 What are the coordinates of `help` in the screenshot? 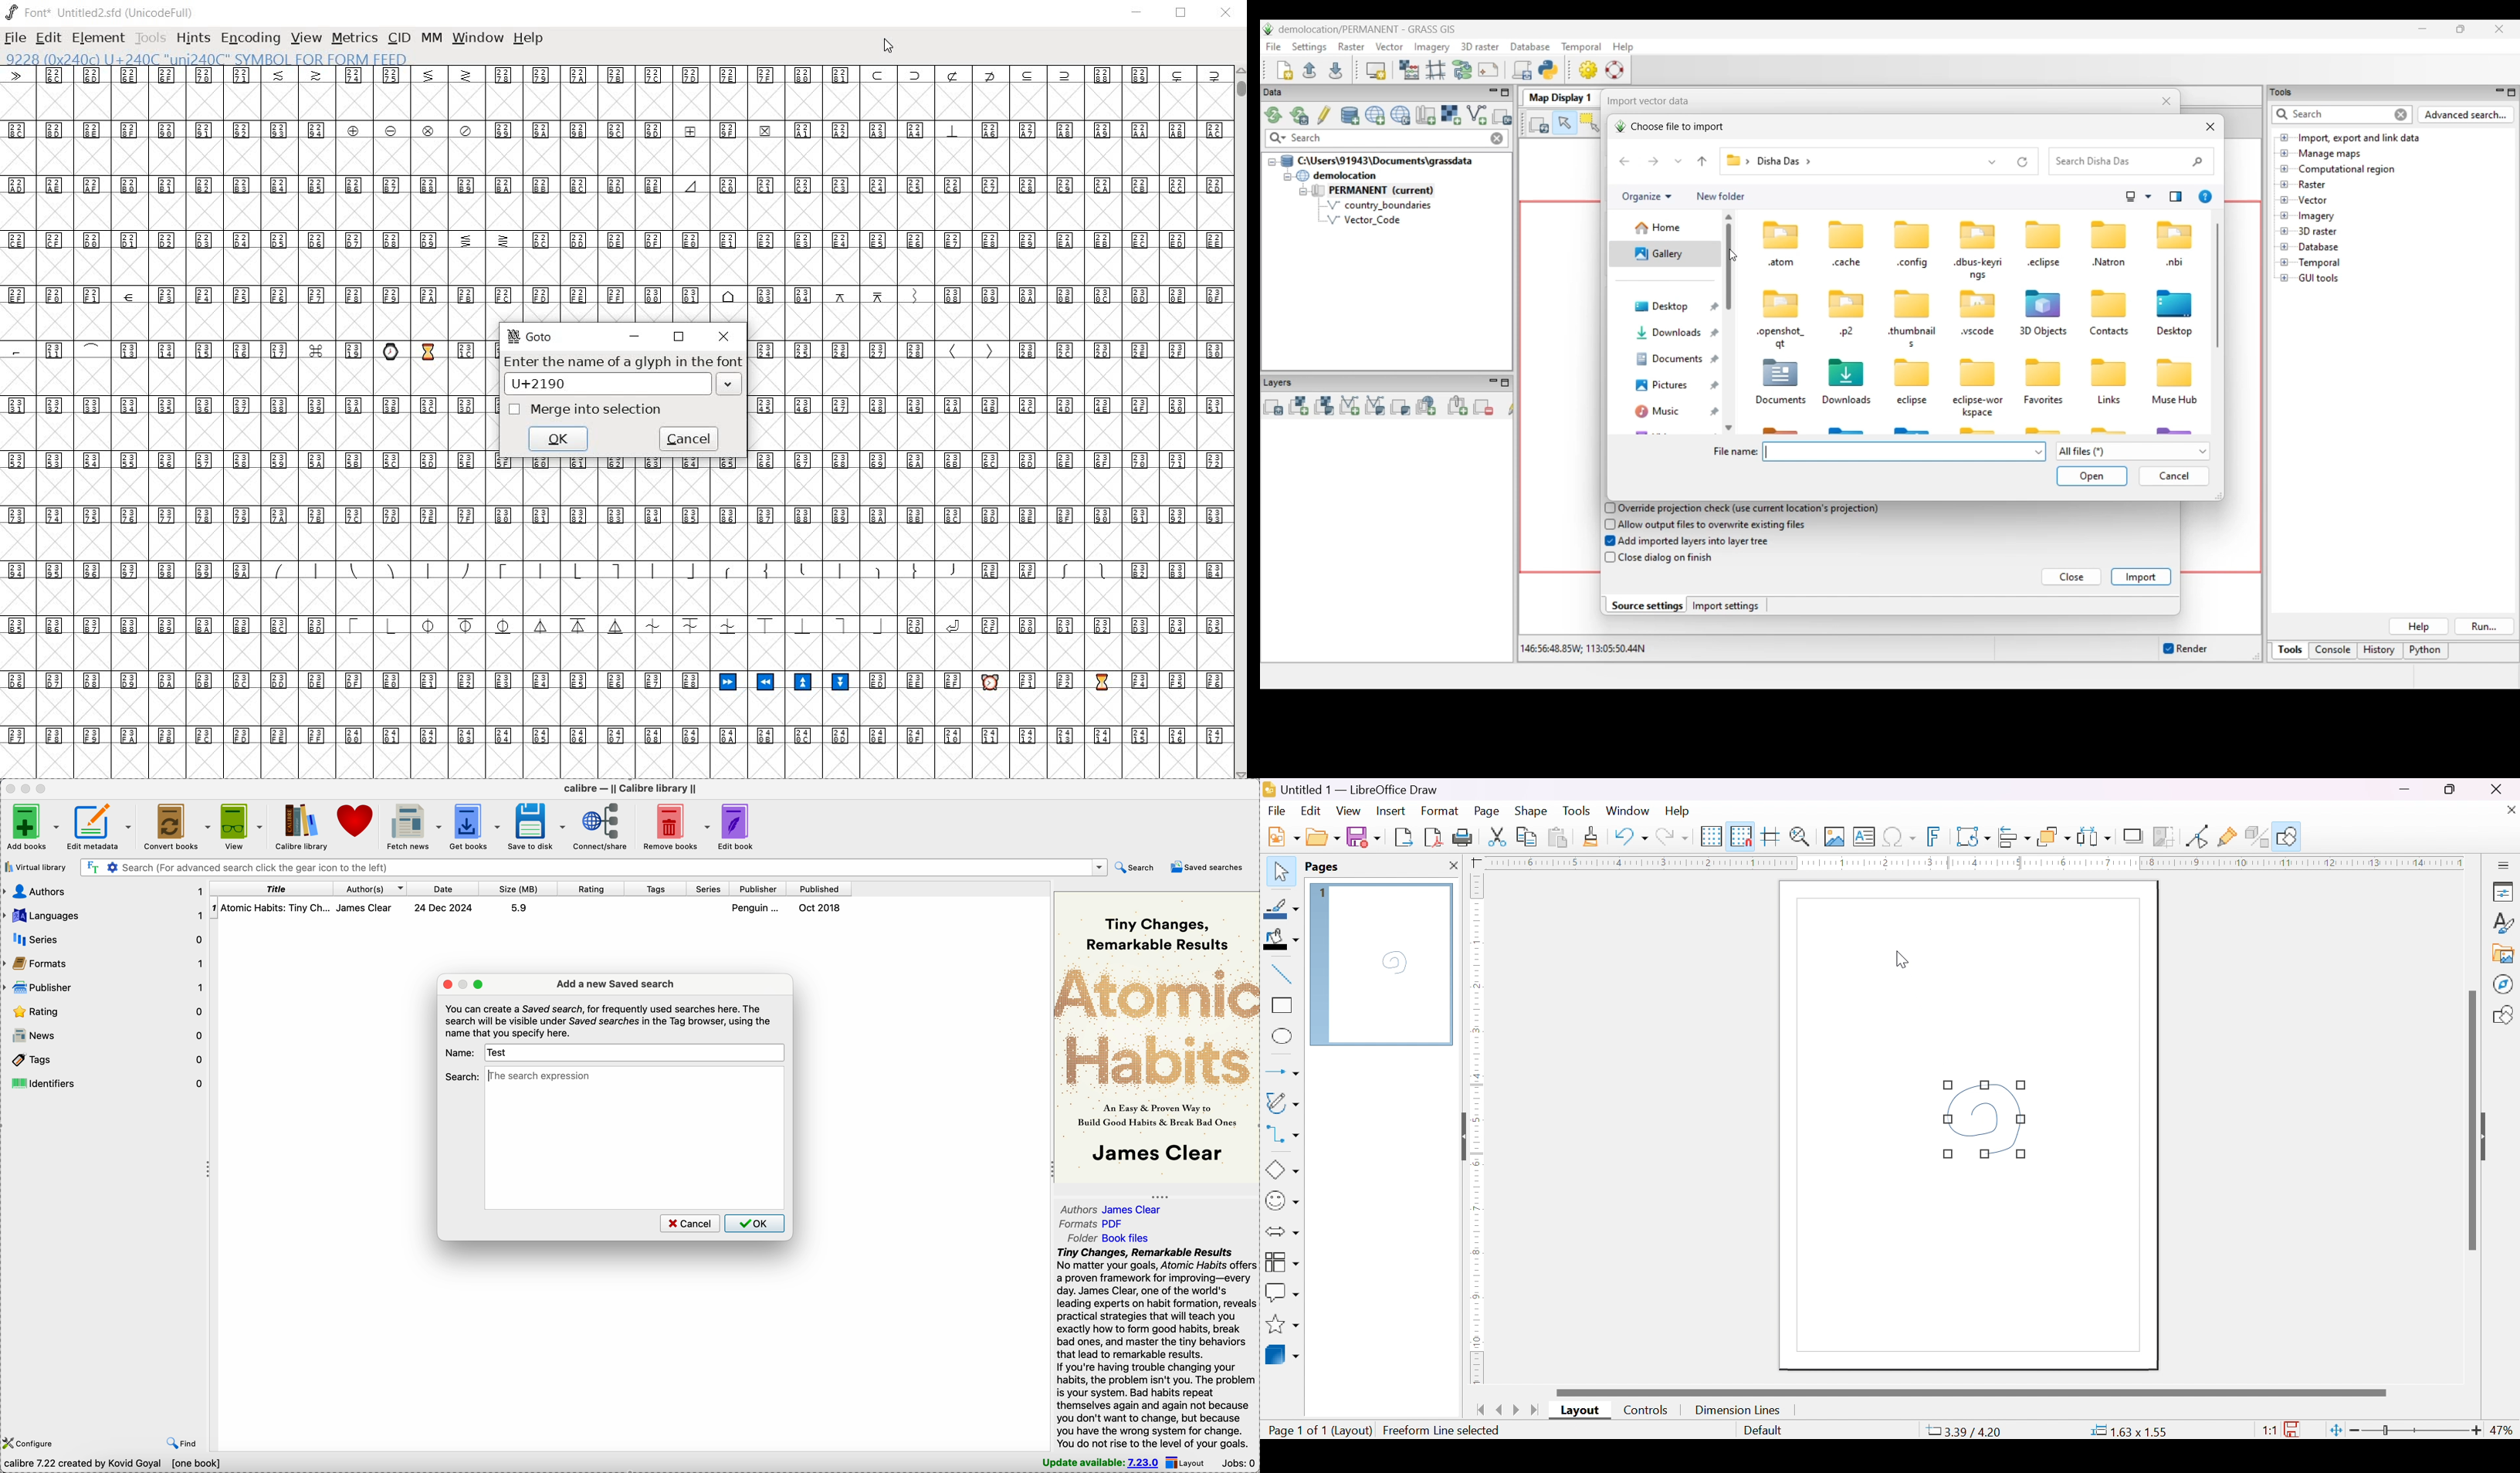 It's located at (1677, 810).